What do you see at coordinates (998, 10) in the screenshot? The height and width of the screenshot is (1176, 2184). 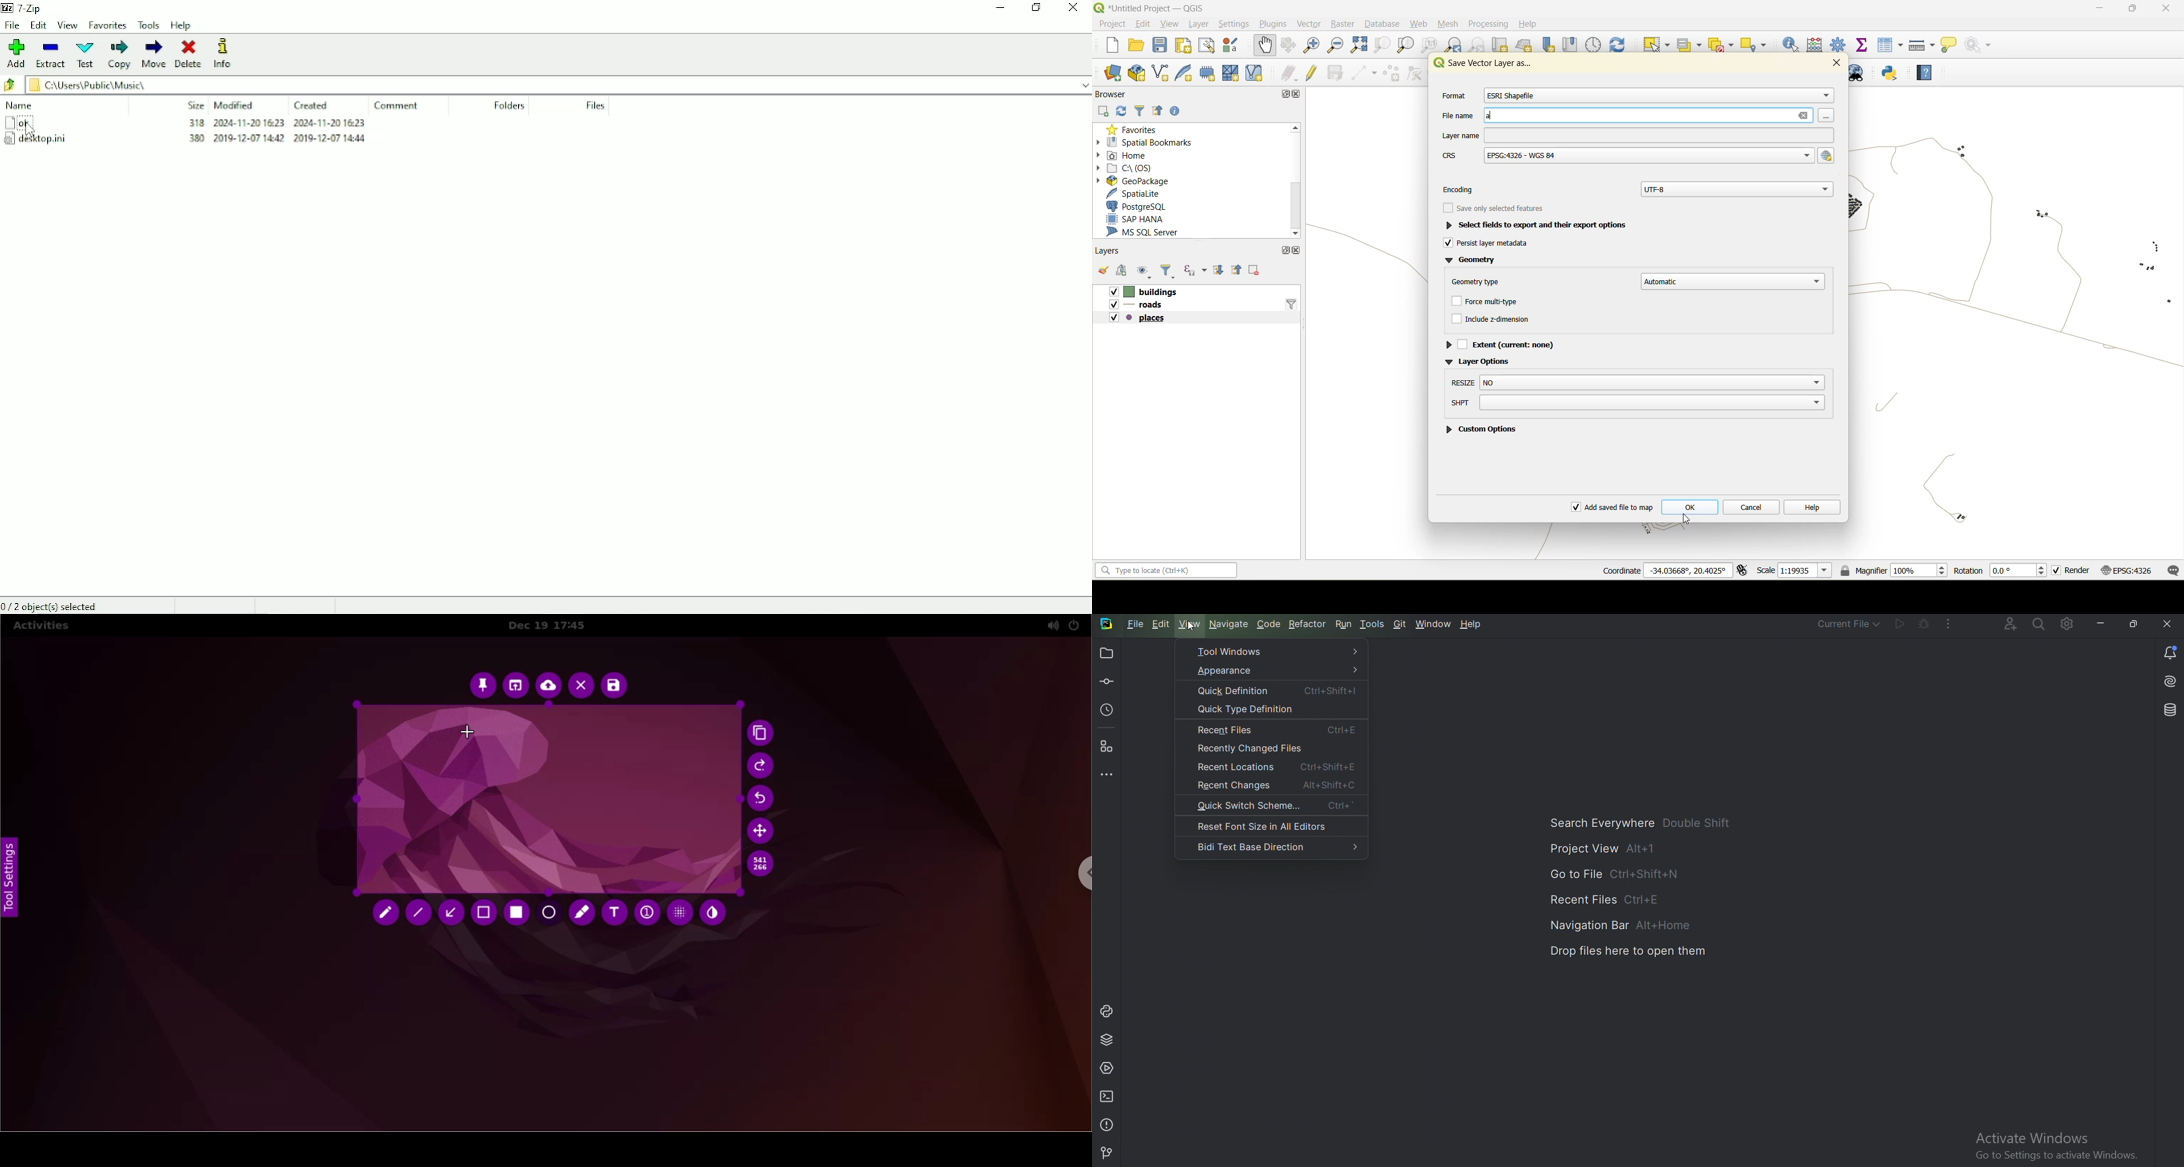 I see `Minimize` at bounding box center [998, 10].